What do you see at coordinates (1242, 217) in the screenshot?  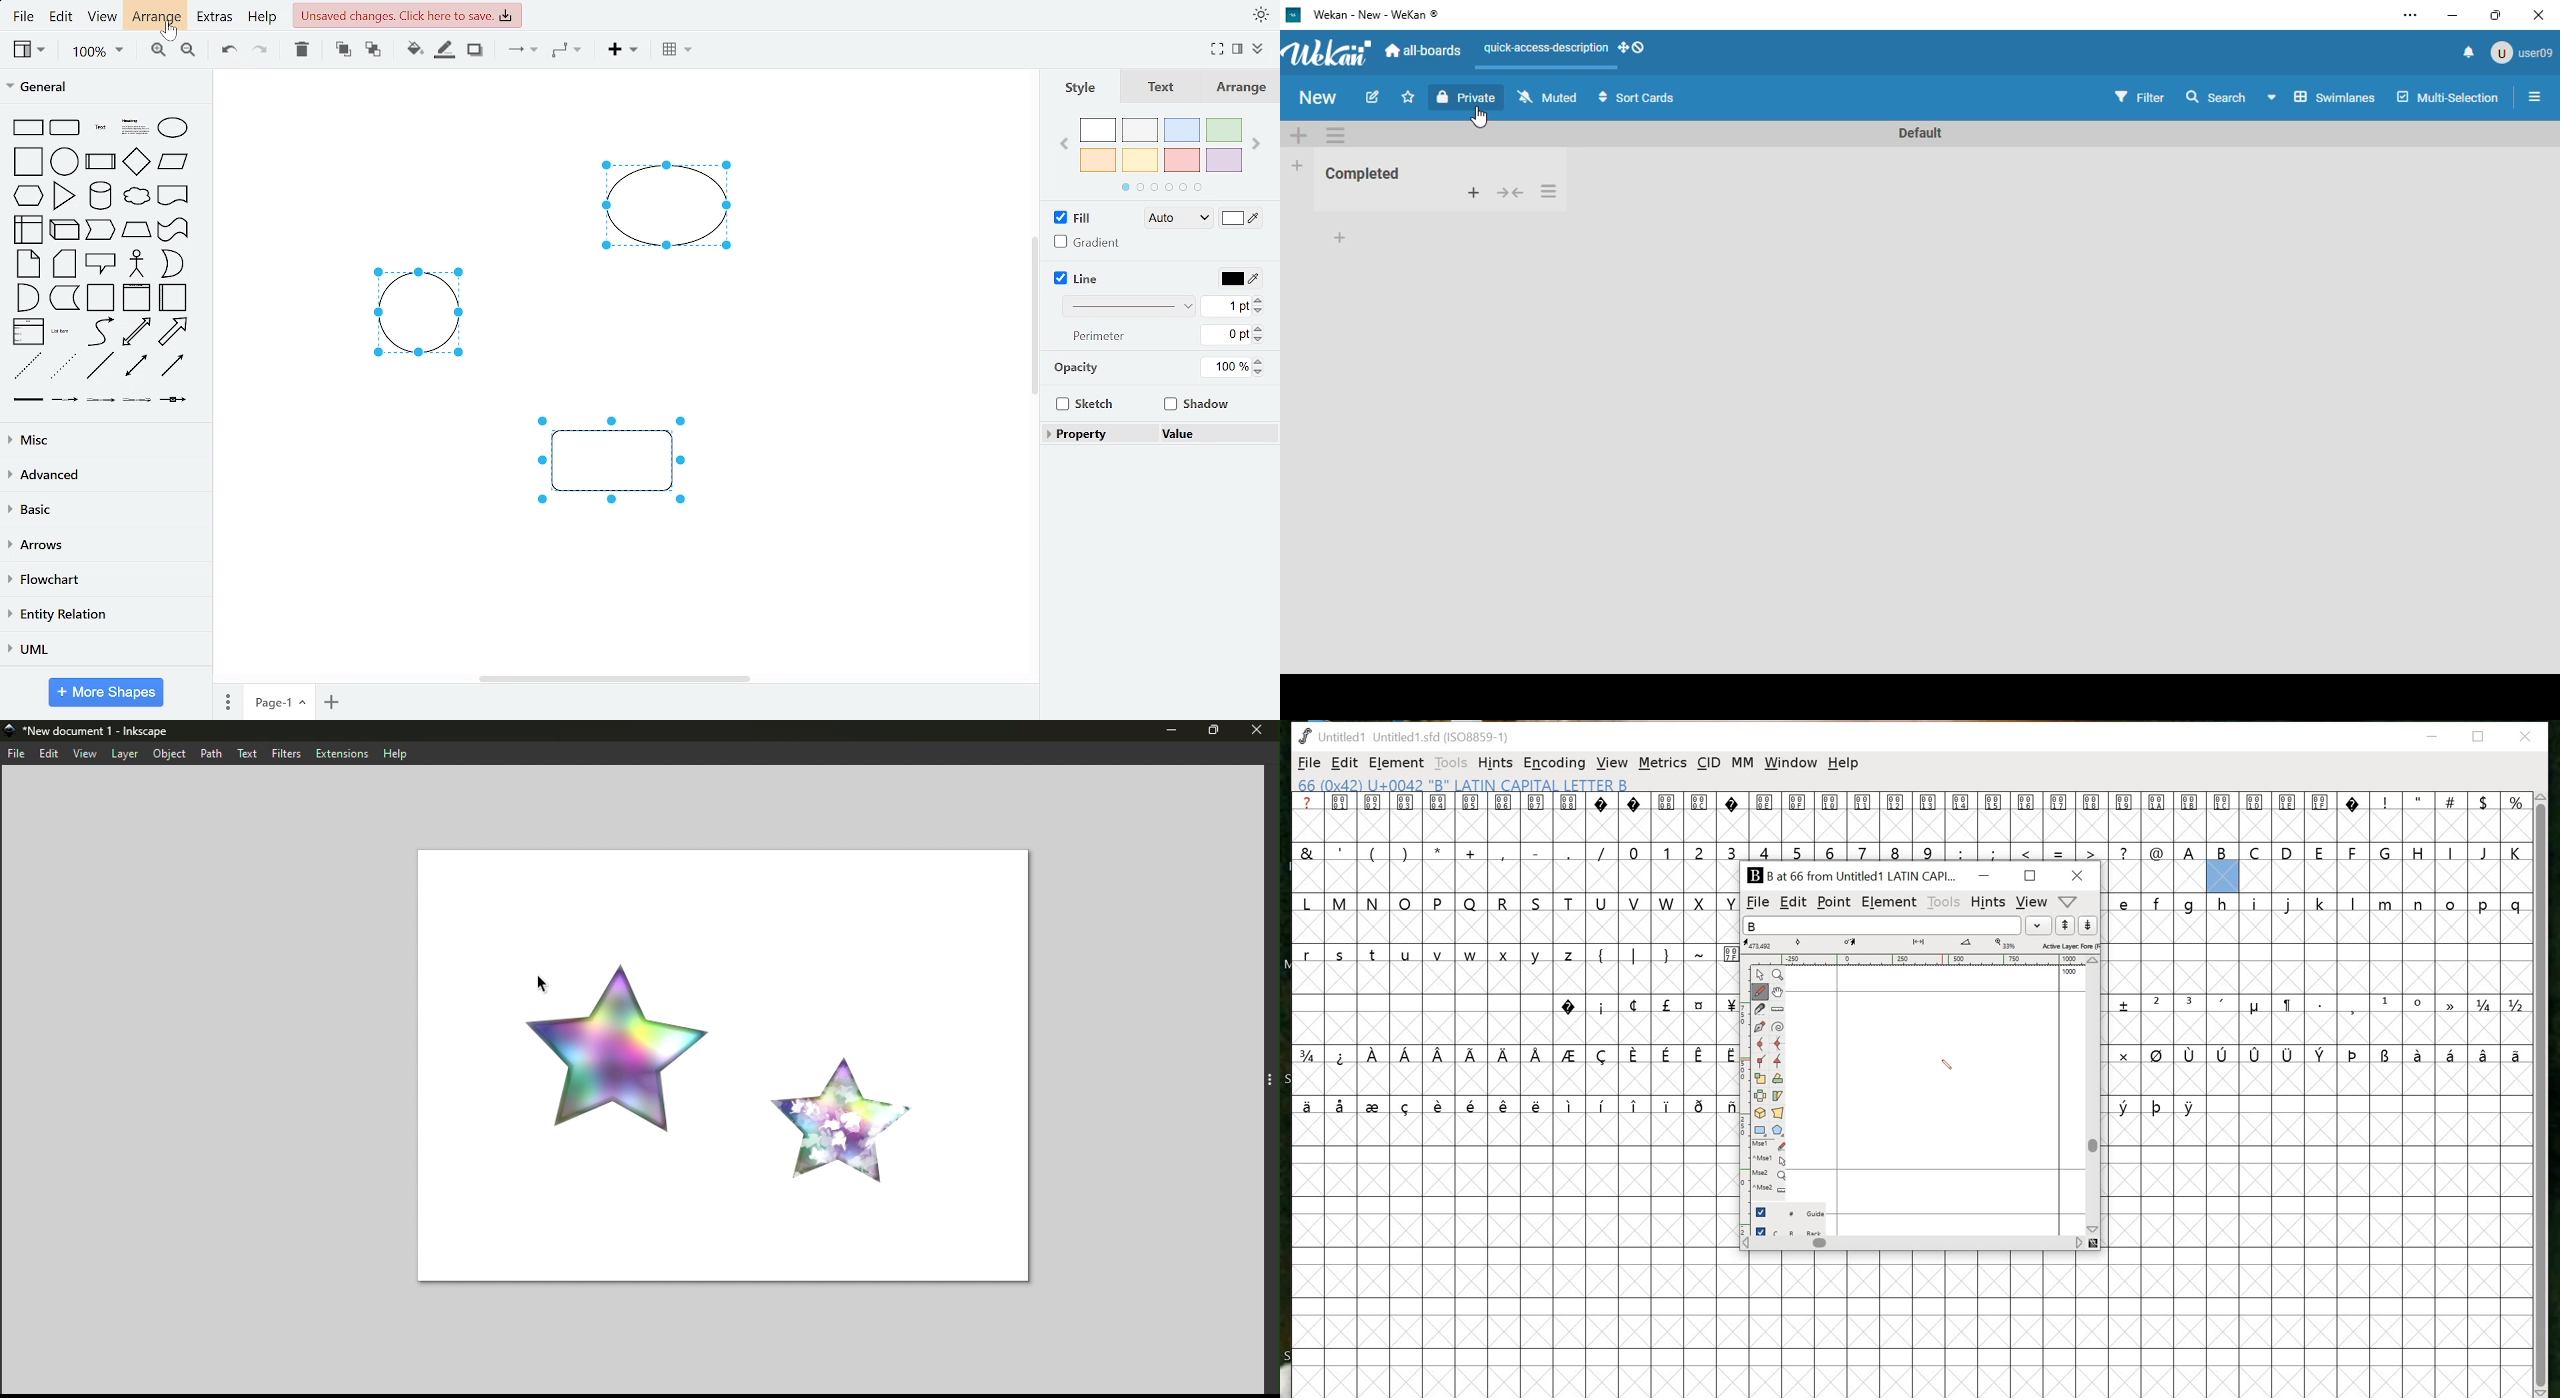 I see `fill color` at bounding box center [1242, 217].